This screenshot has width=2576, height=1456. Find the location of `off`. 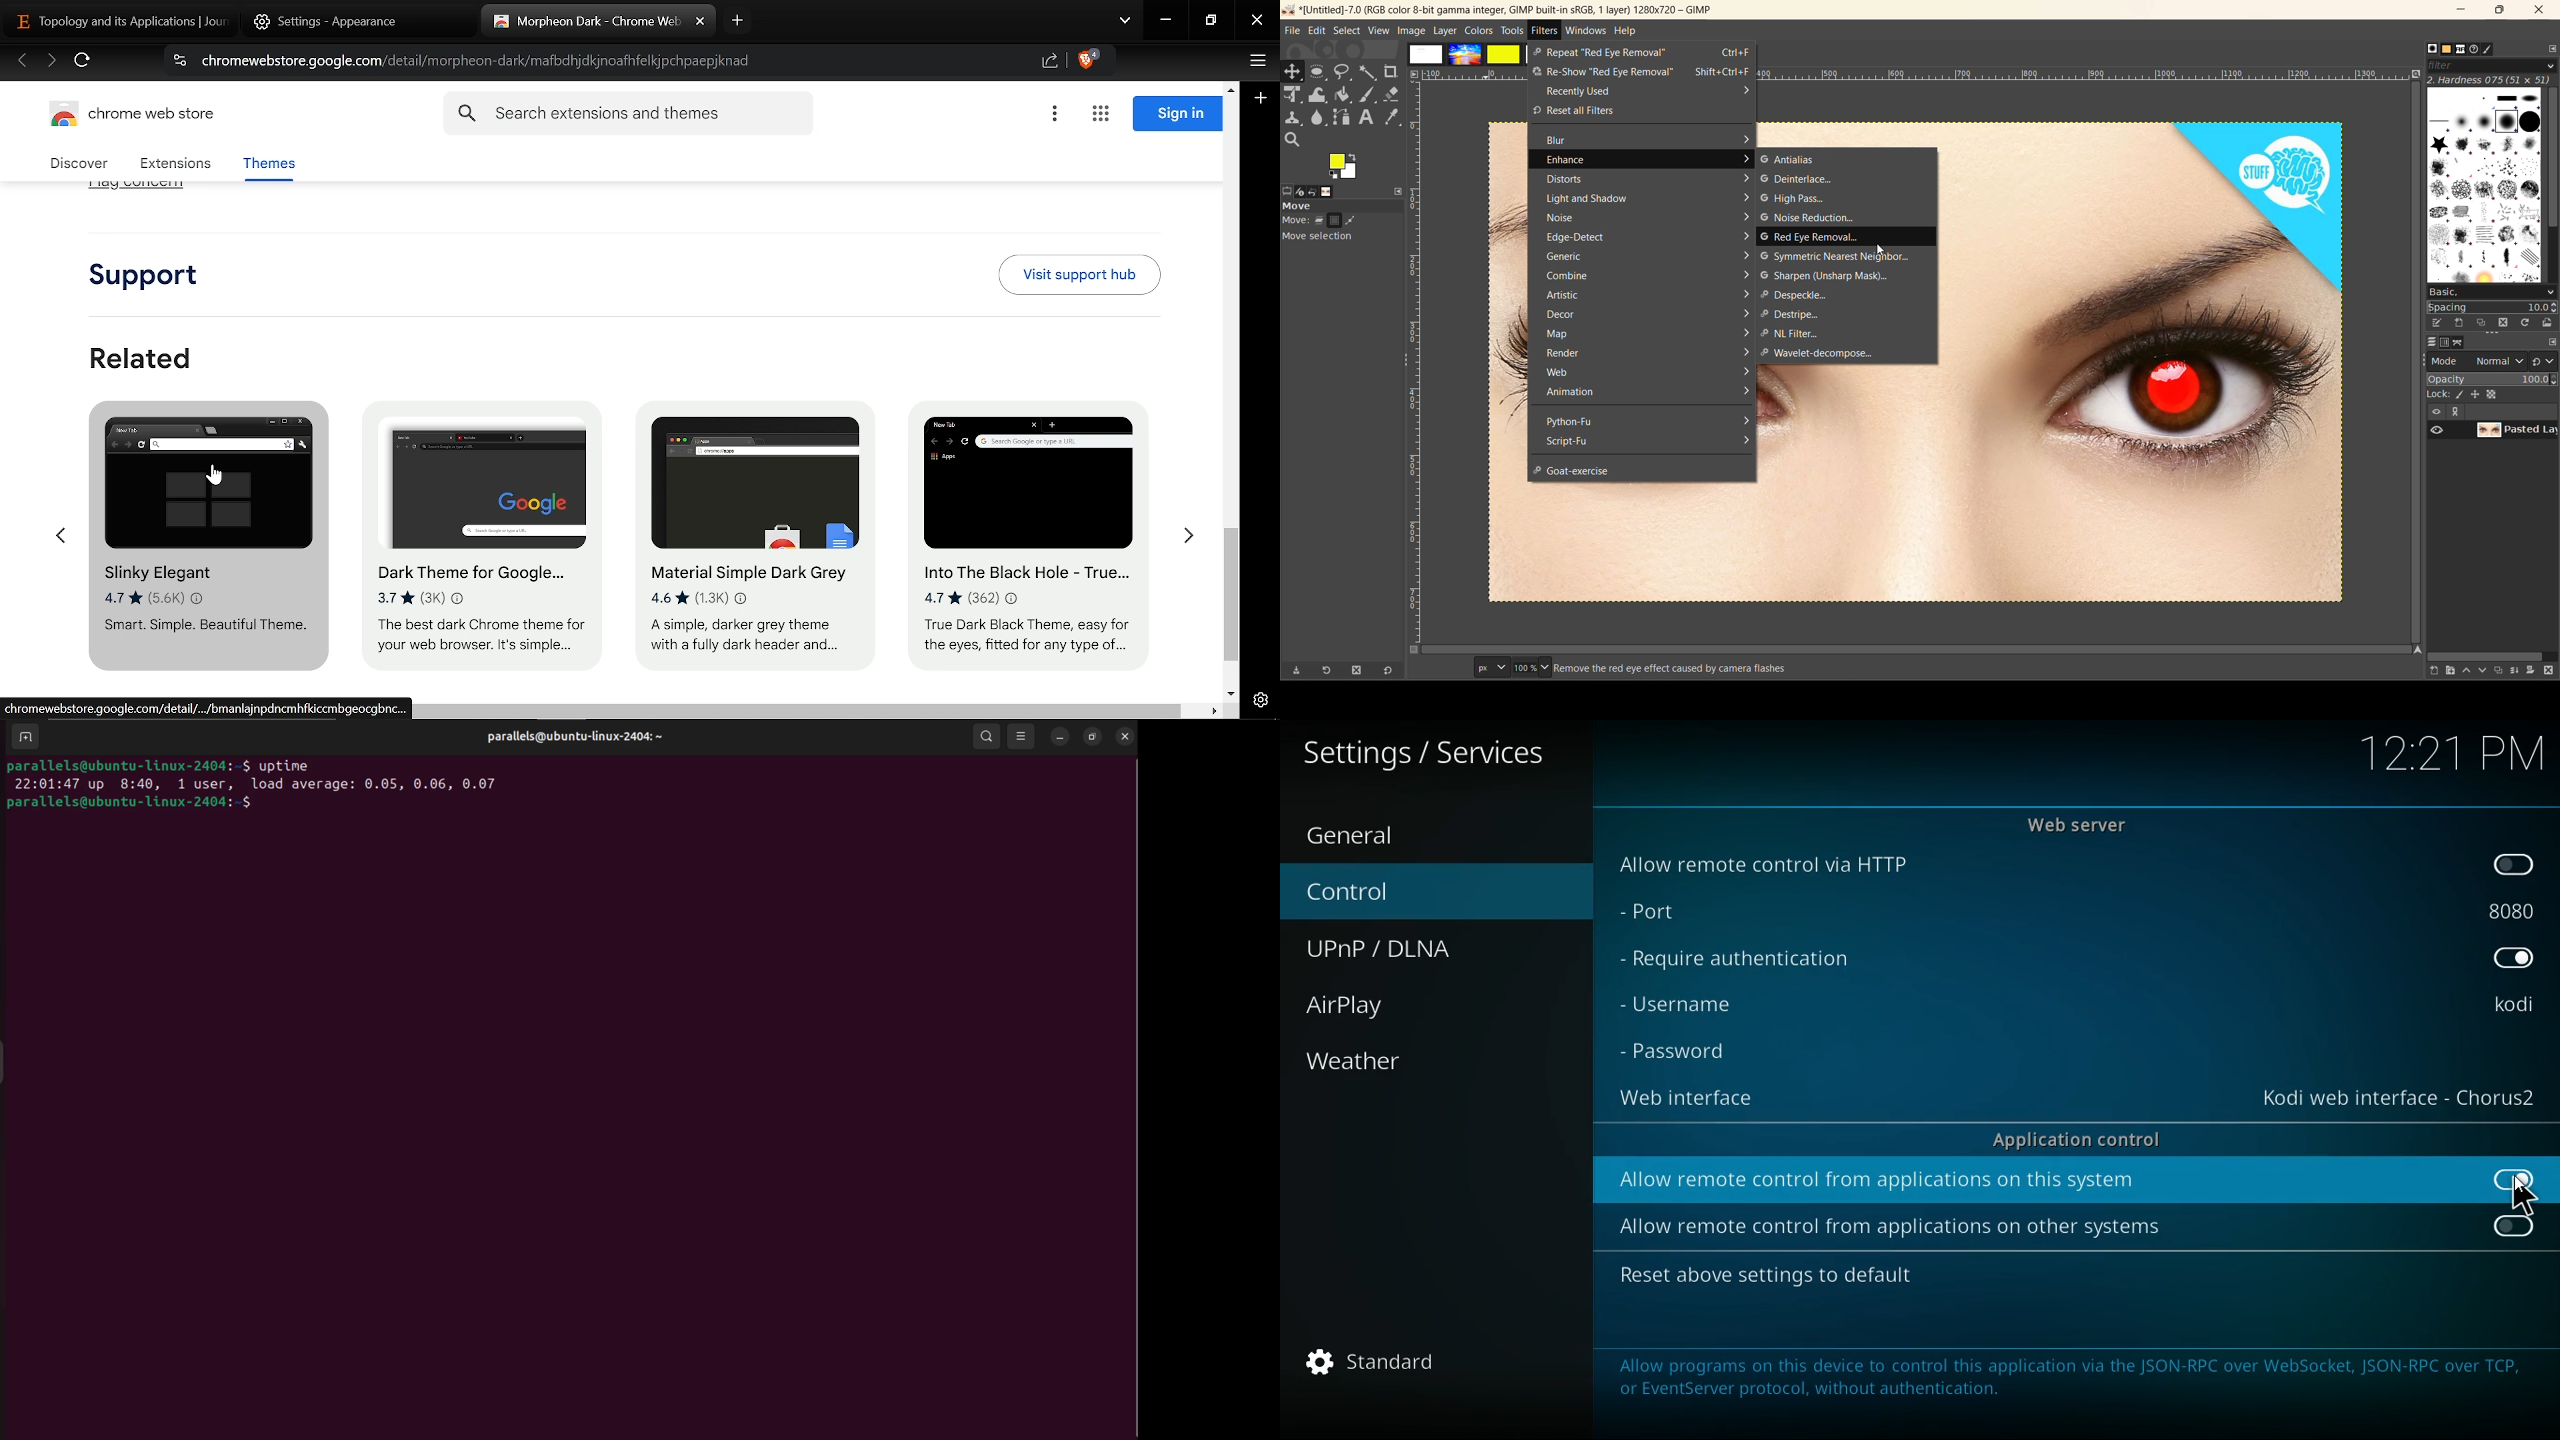

off is located at coordinates (2514, 1229).